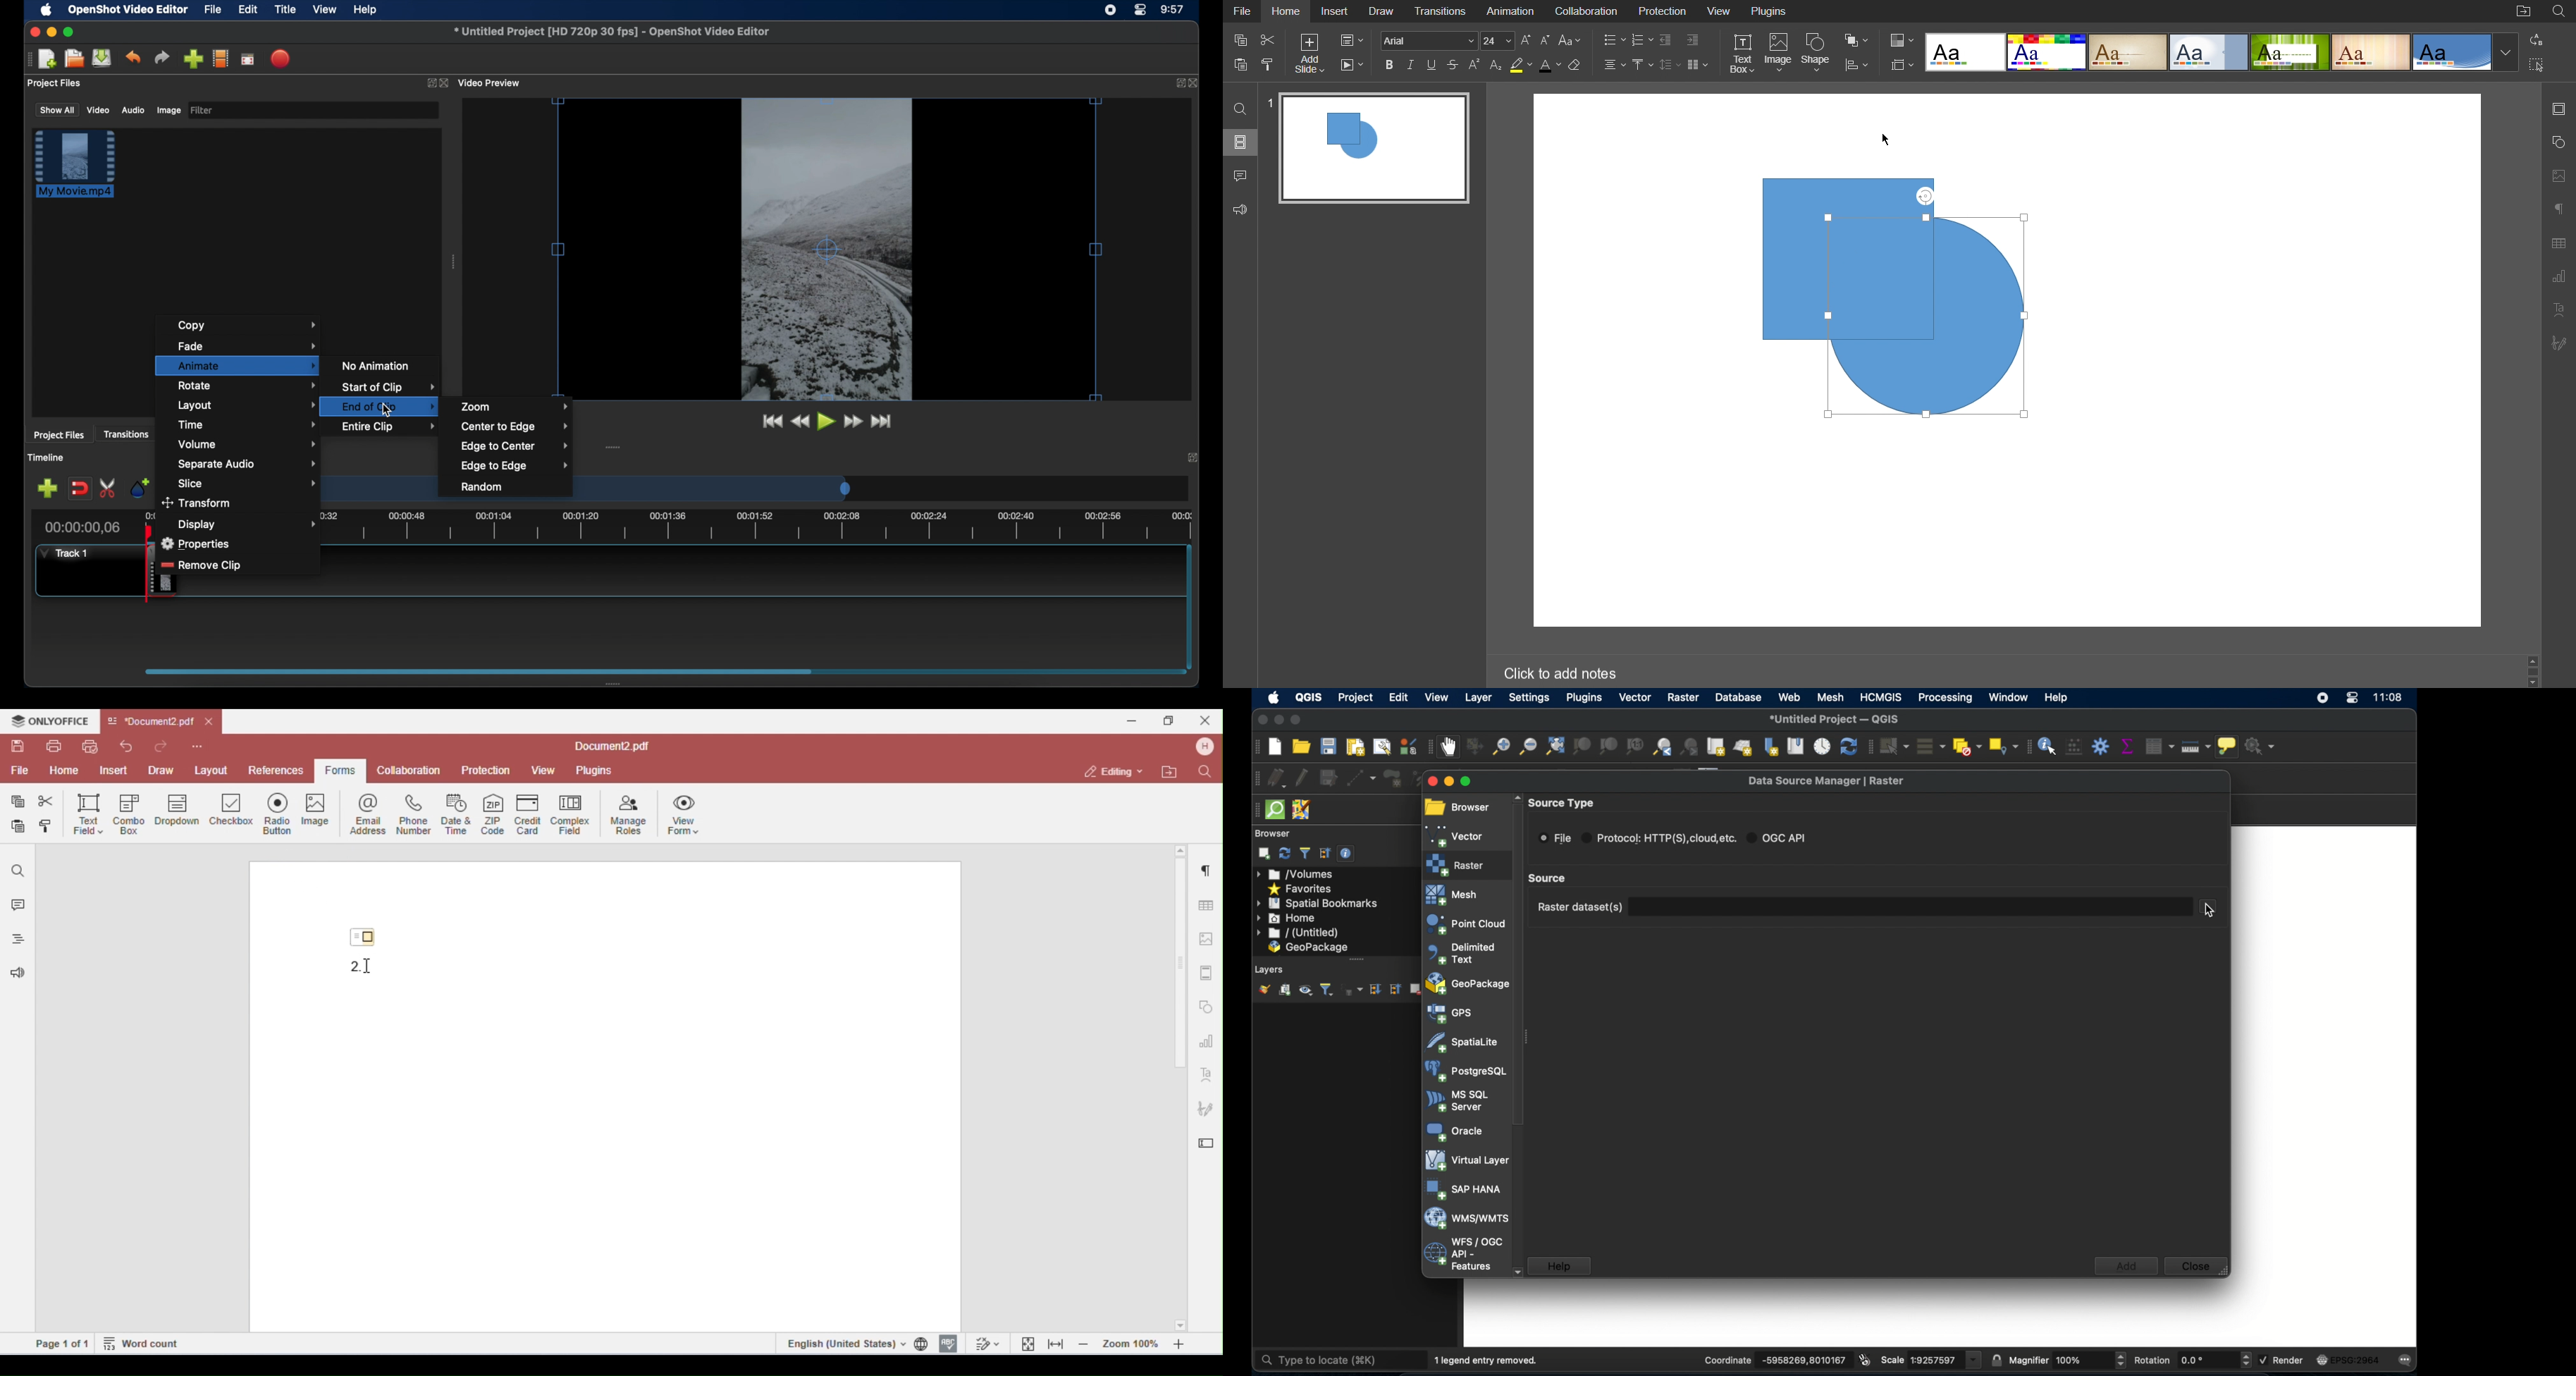 This screenshot has width=2576, height=1400. Describe the element at coordinates (1613, 64) in the screenshot. I see `Alignment` at that location.